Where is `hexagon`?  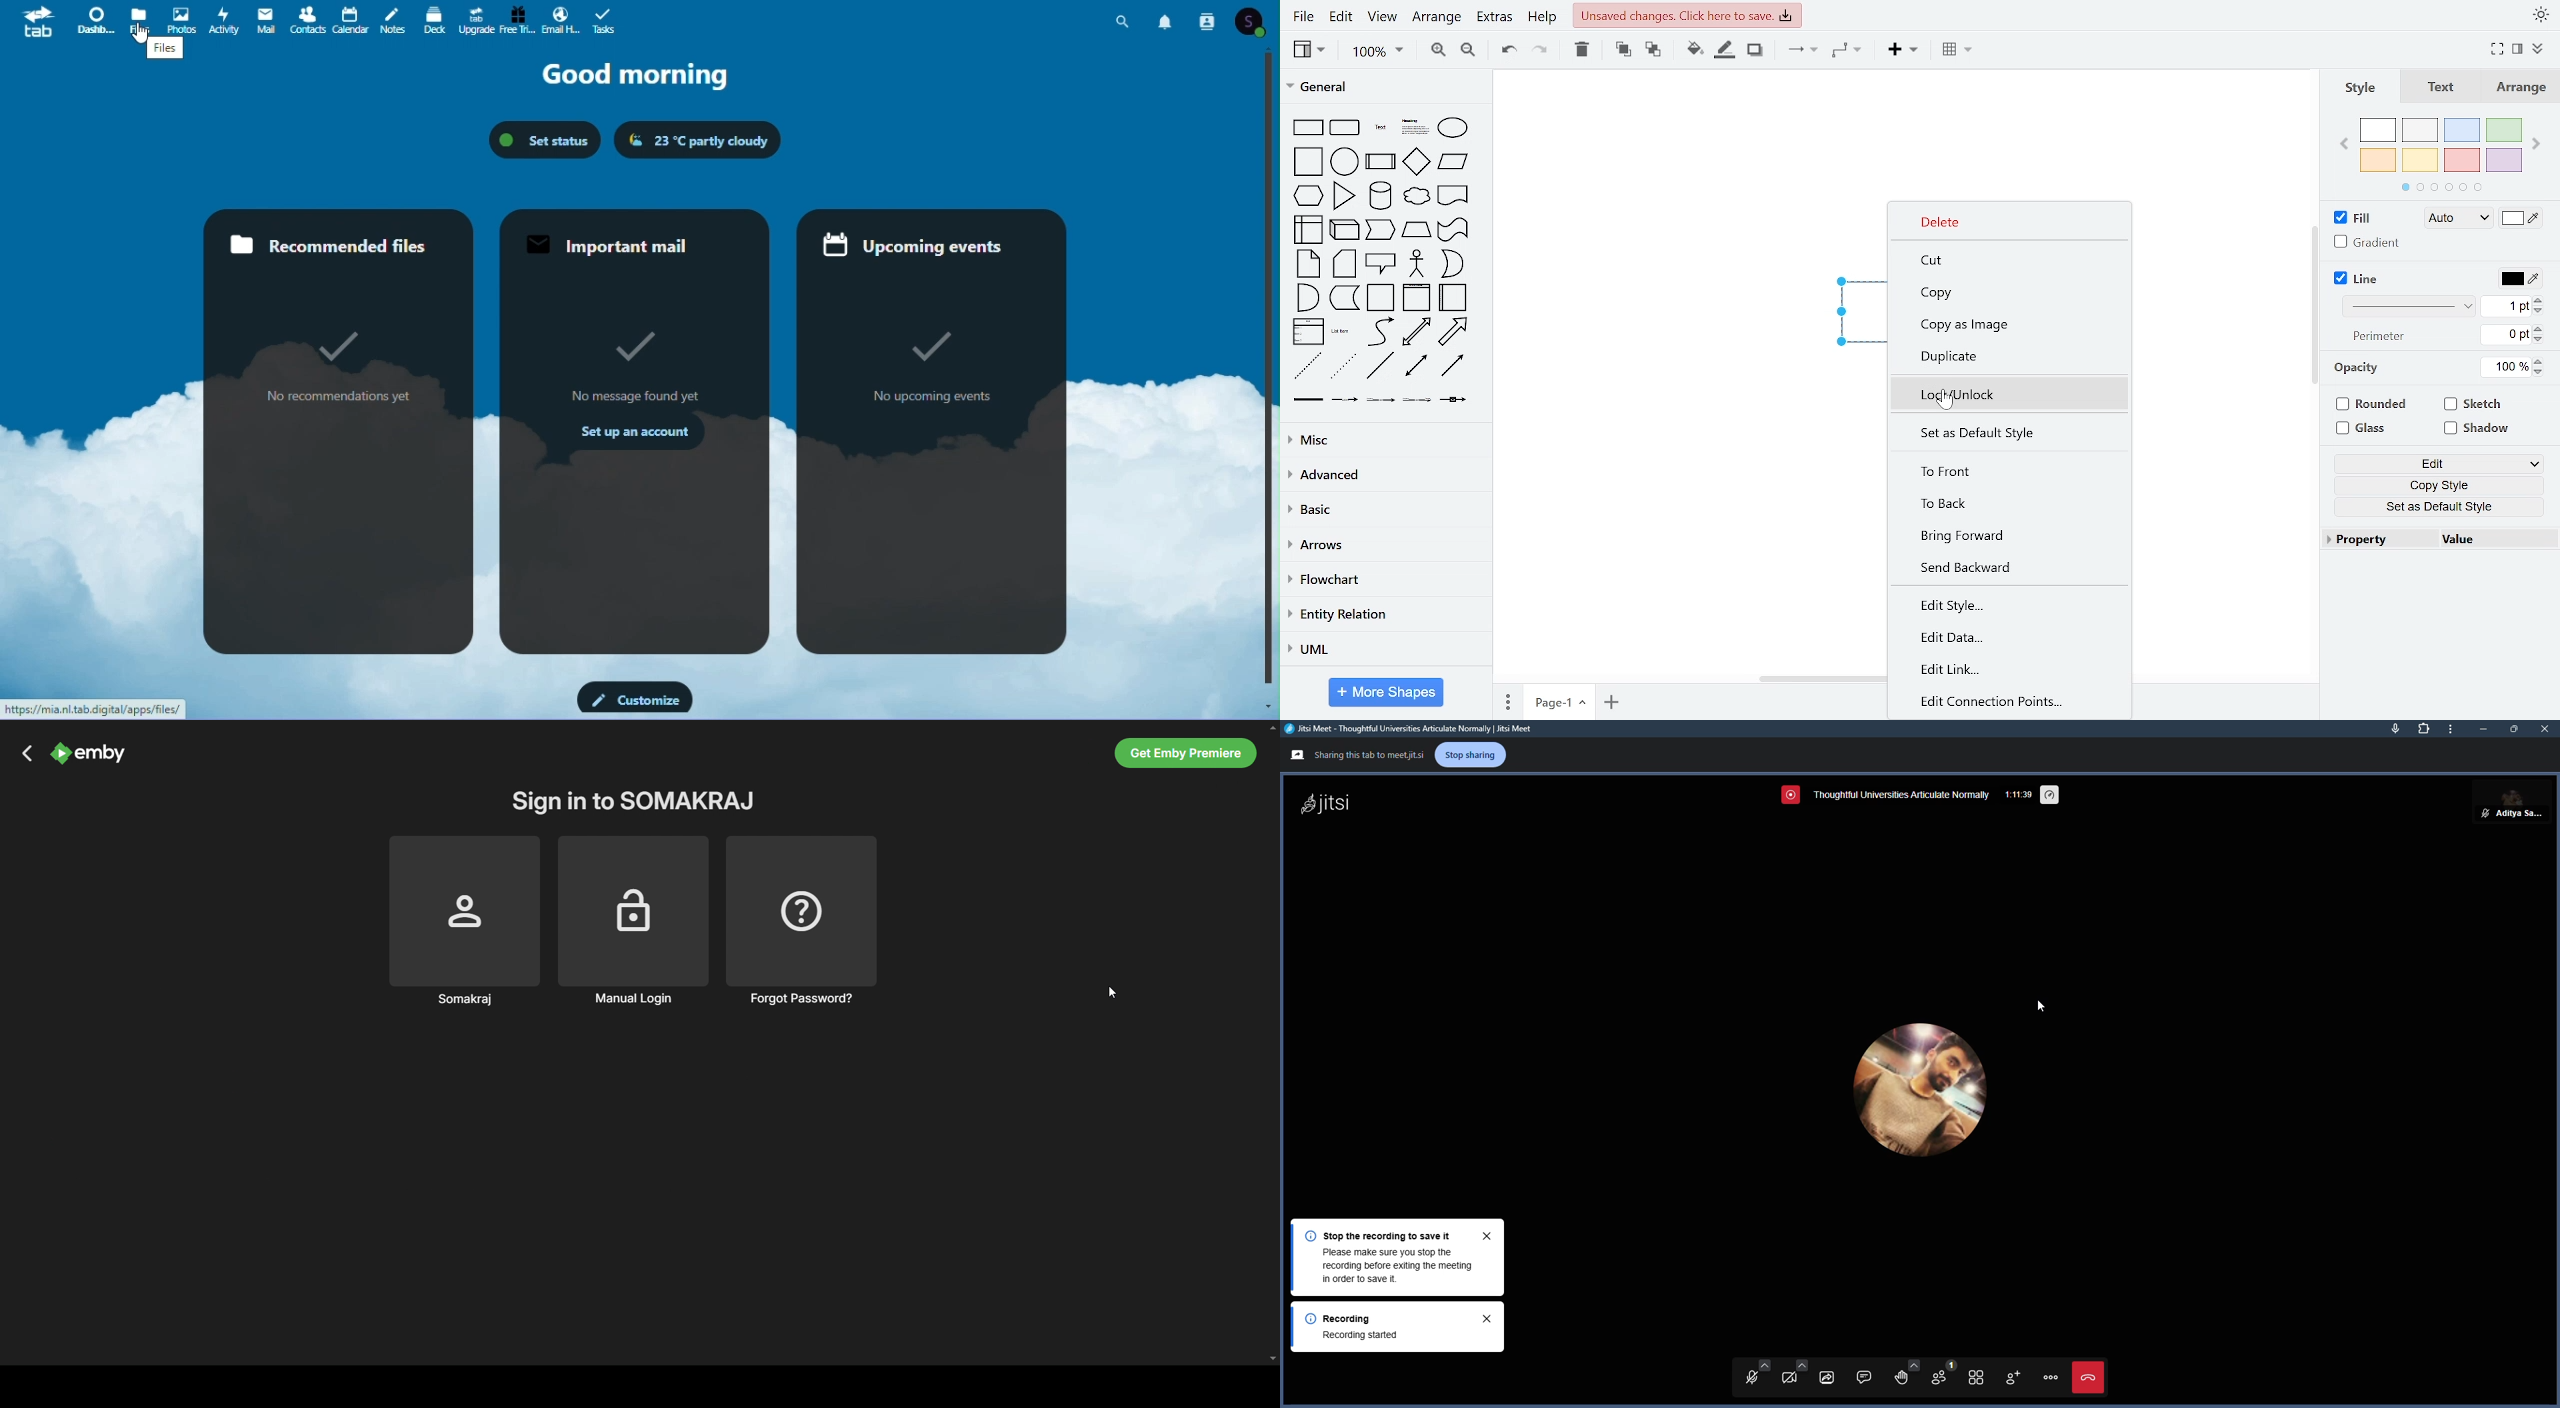 hexagon is located at coordinates (1307, 195).